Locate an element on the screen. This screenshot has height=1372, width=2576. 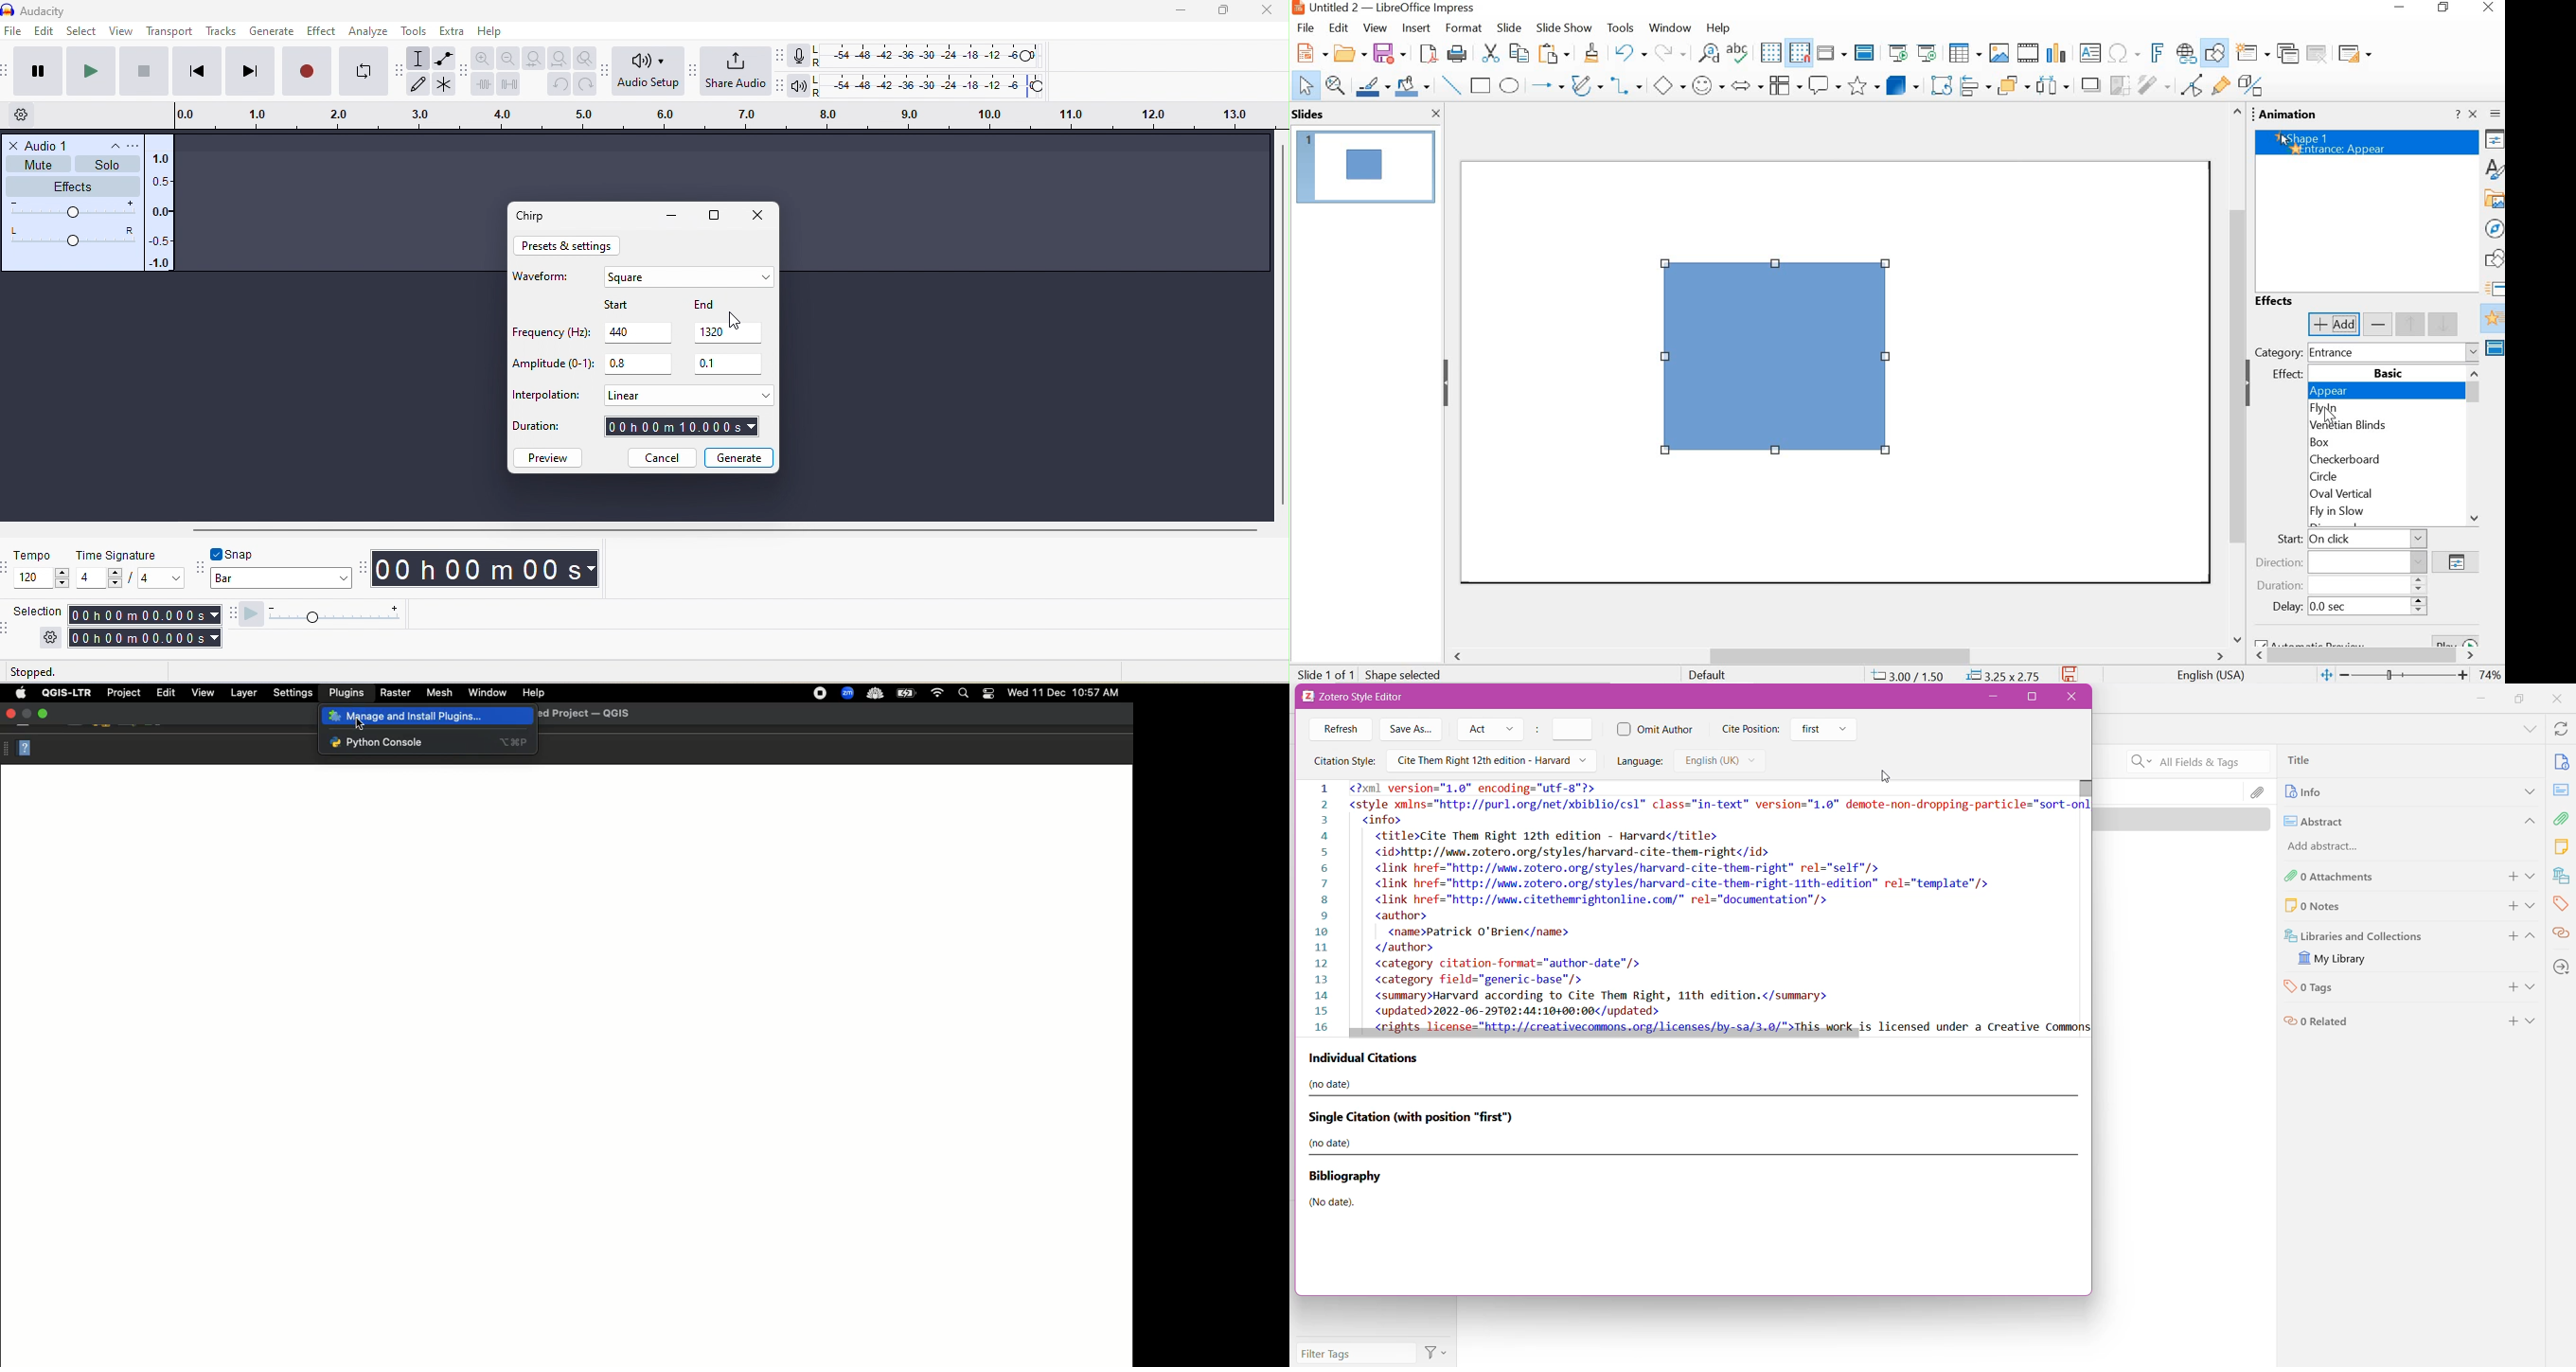
new is located at coordinates (1351, 52).